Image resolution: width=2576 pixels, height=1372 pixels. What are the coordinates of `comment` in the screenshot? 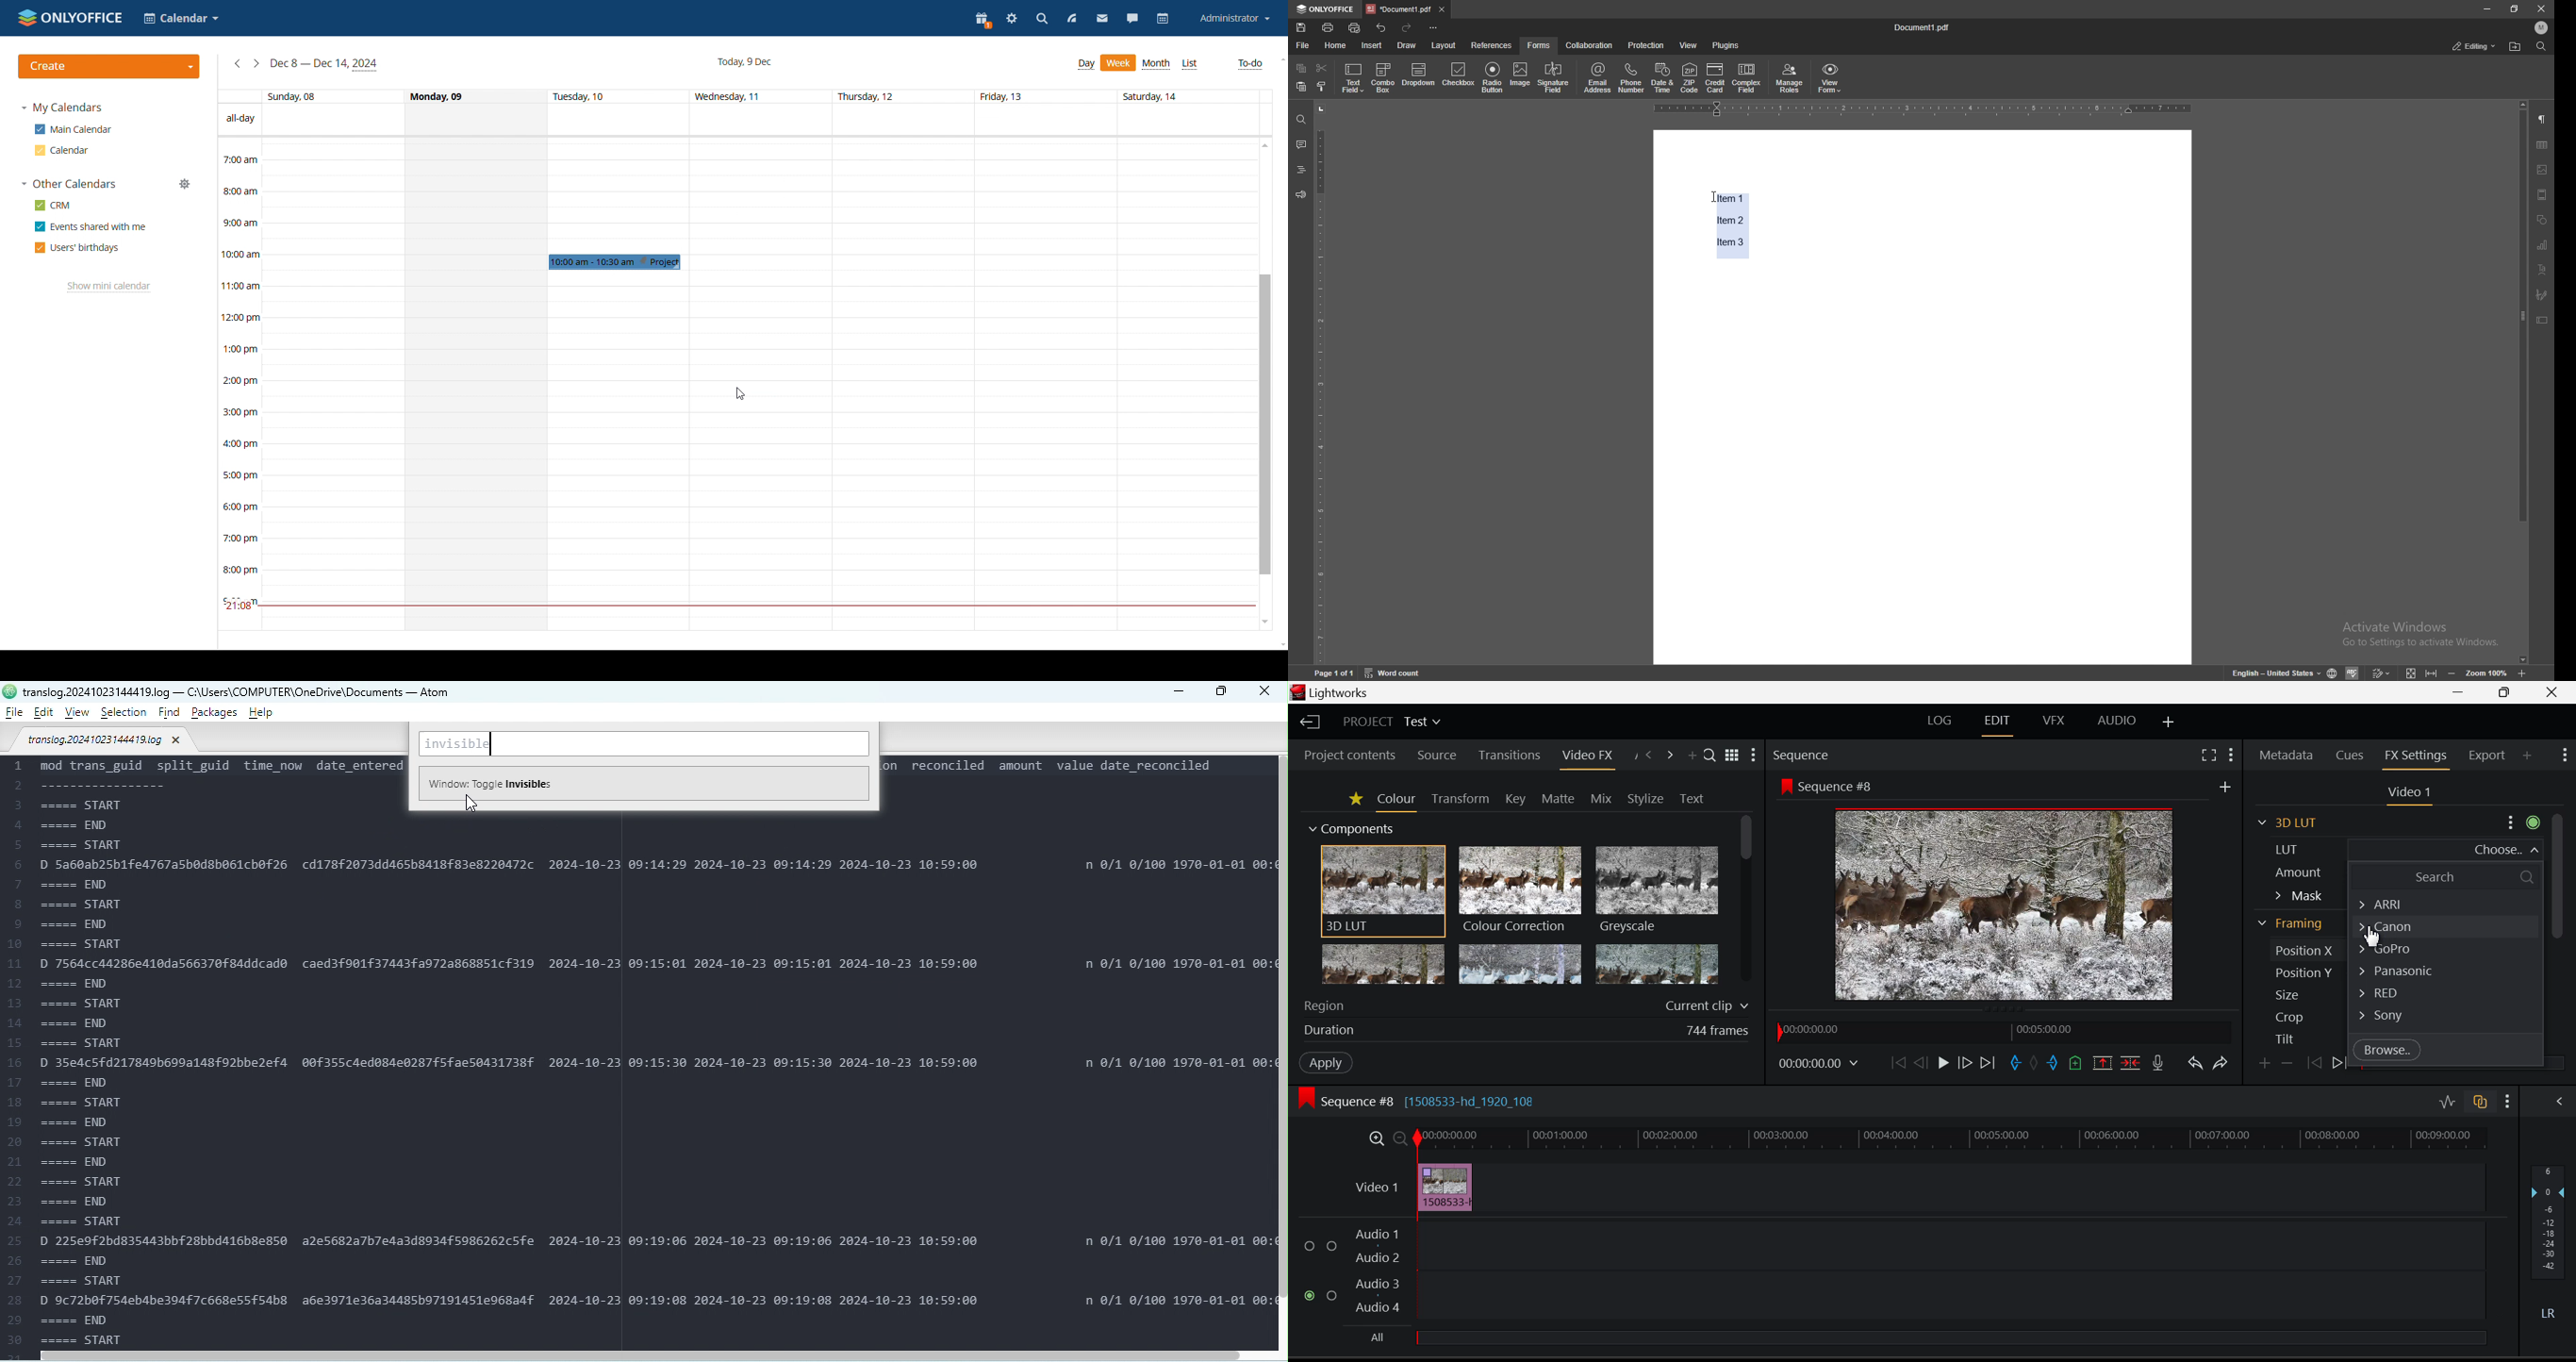 It's located at (1301, 144).